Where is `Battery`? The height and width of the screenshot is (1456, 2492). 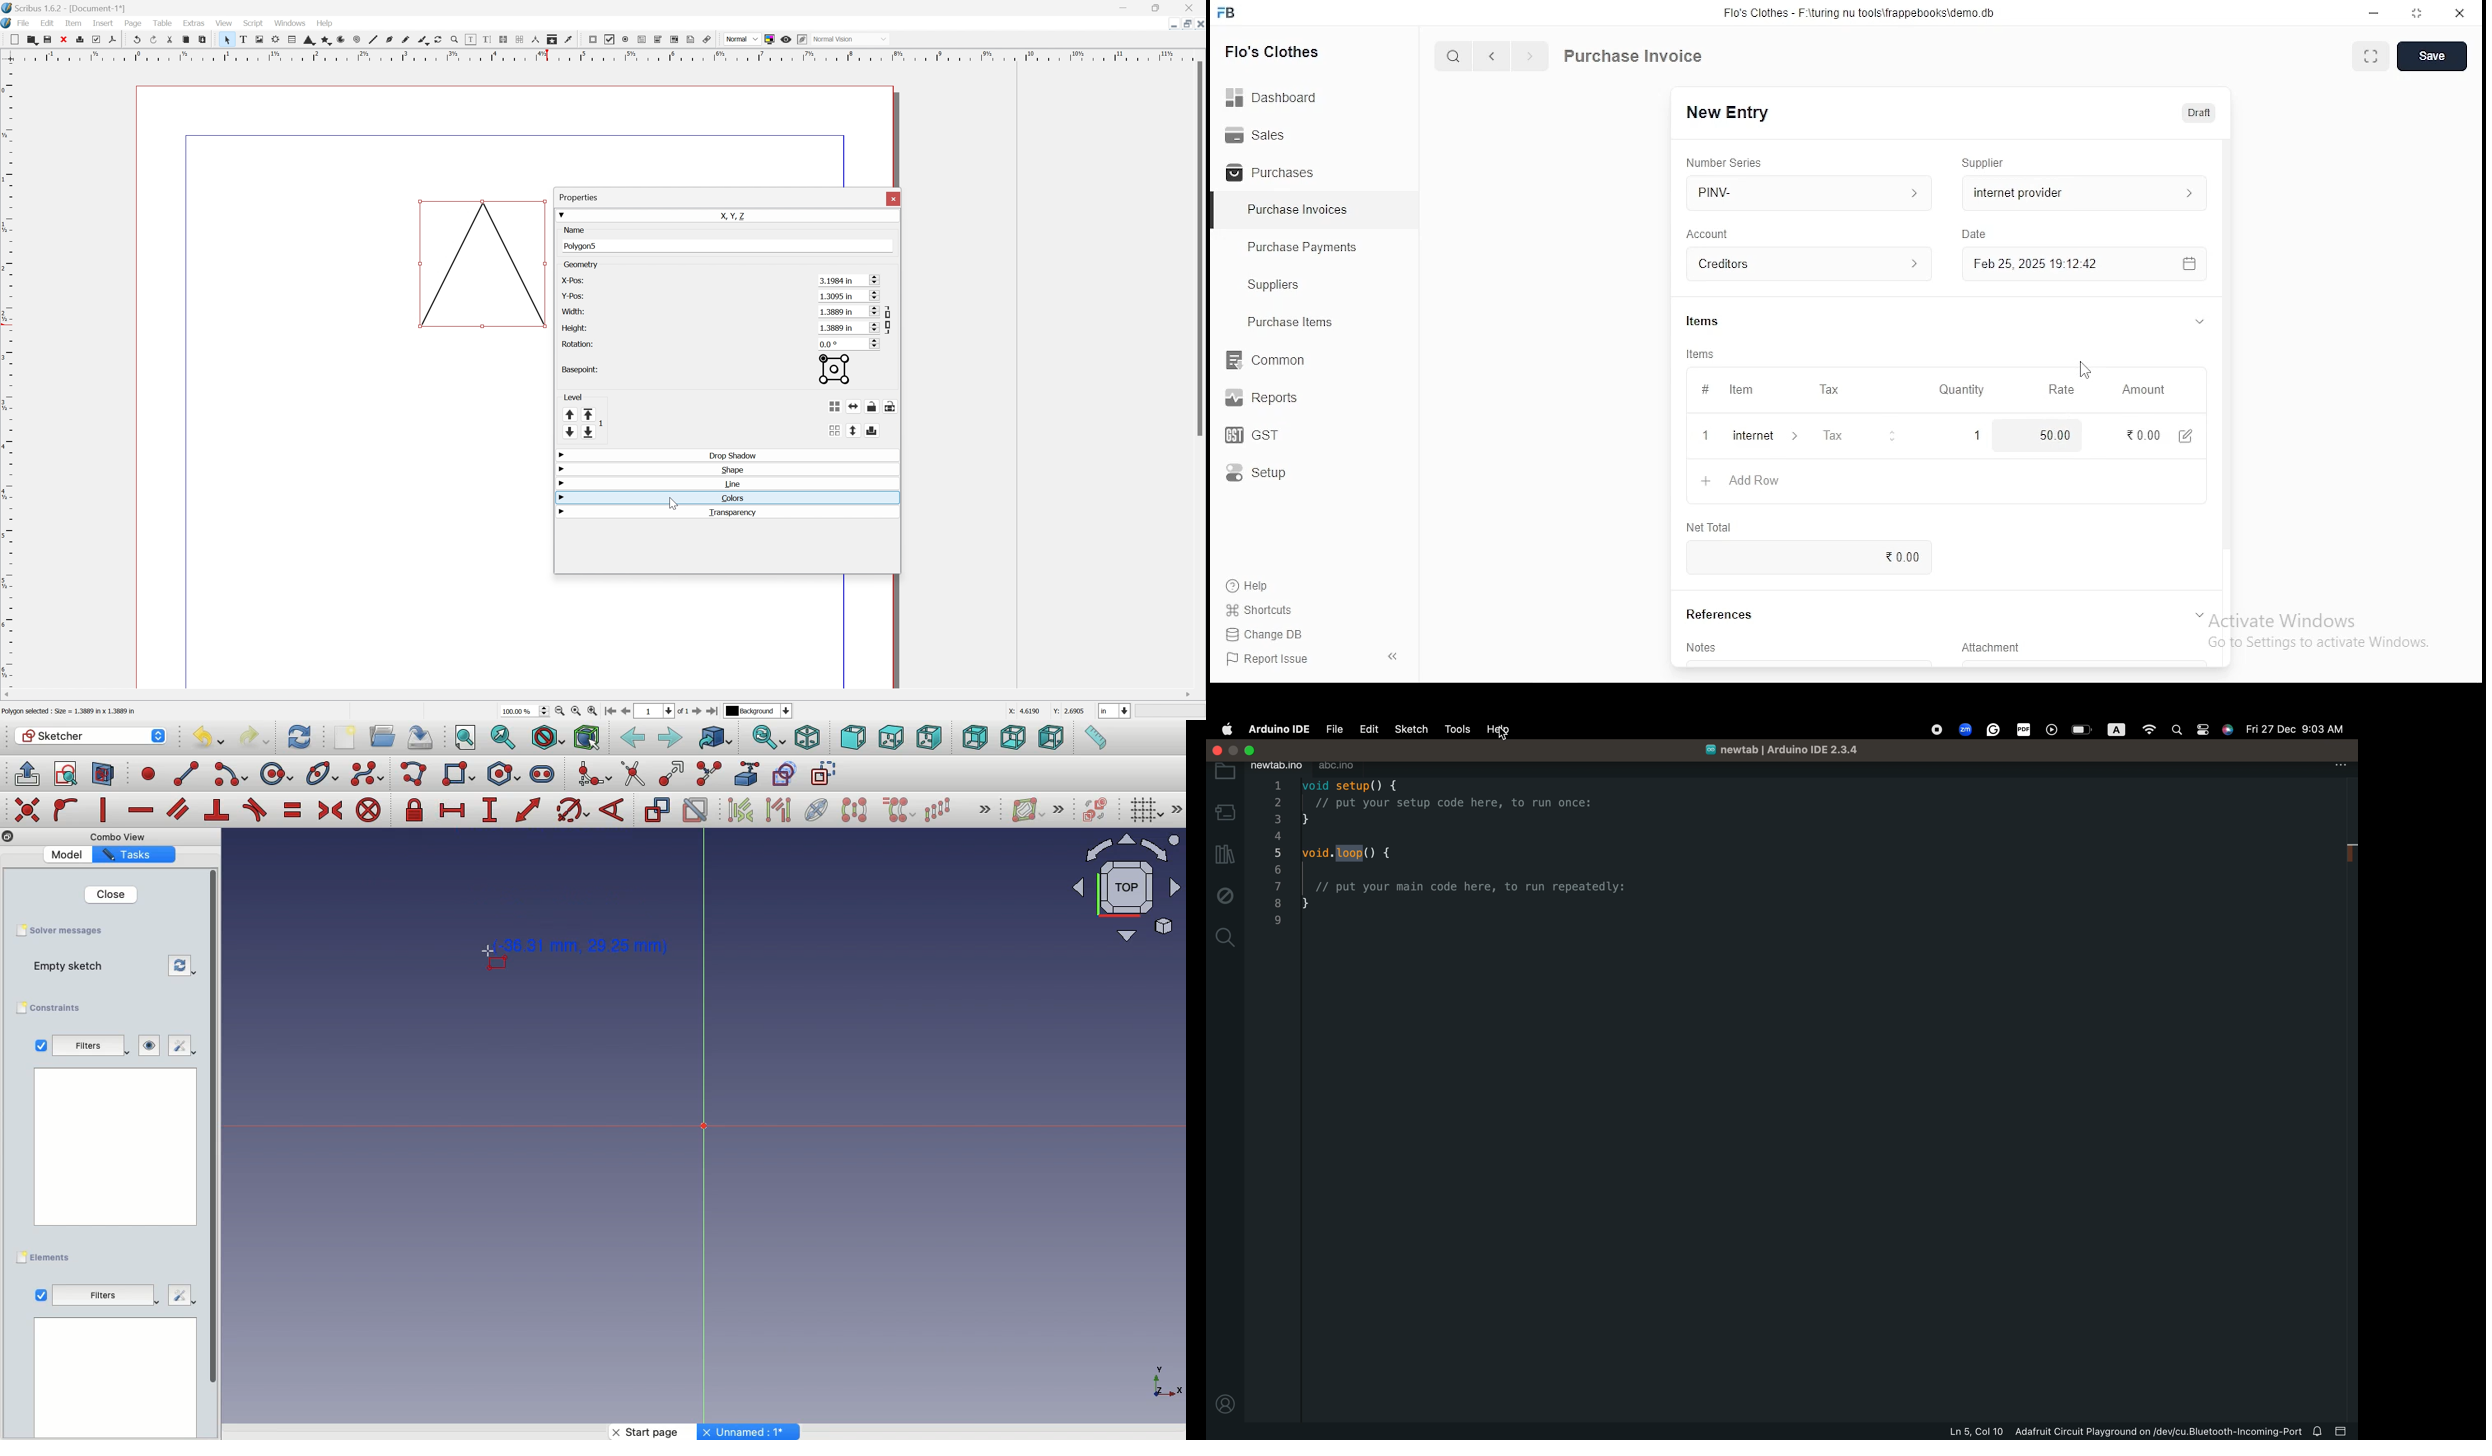 Battery is located at coordinates (2084, 729).